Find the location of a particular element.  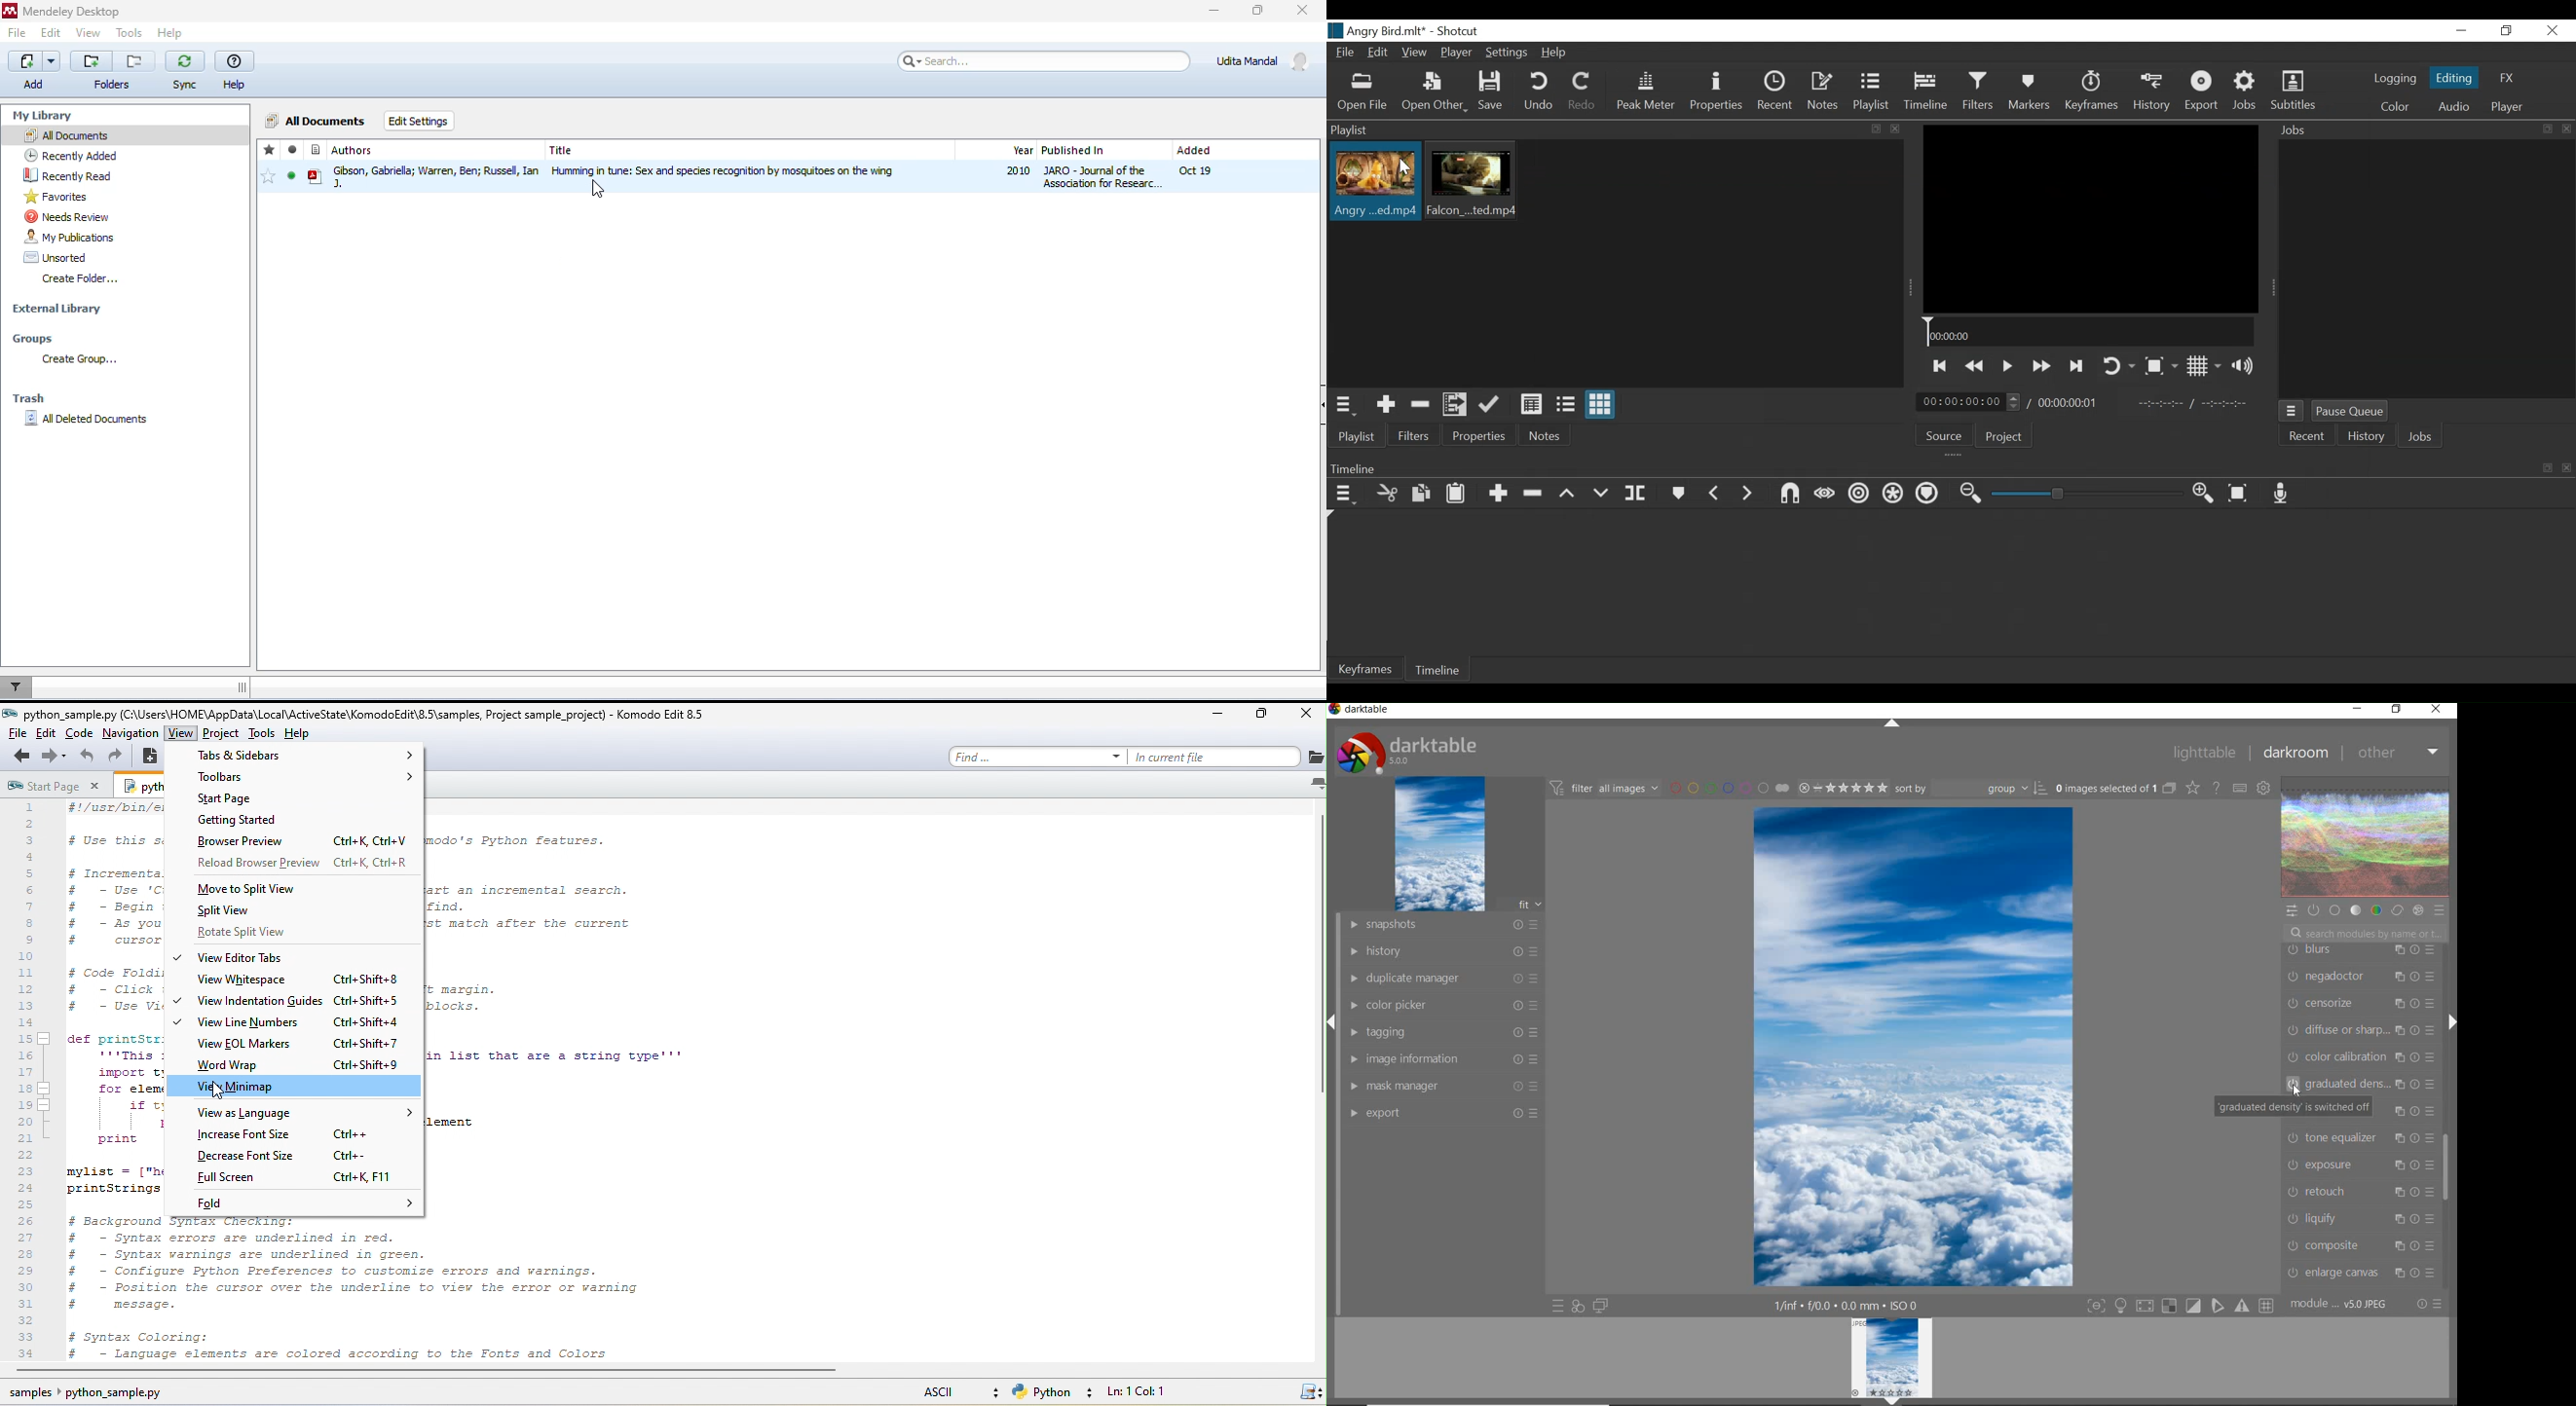

Audio is located at coordinates (2454, 107).